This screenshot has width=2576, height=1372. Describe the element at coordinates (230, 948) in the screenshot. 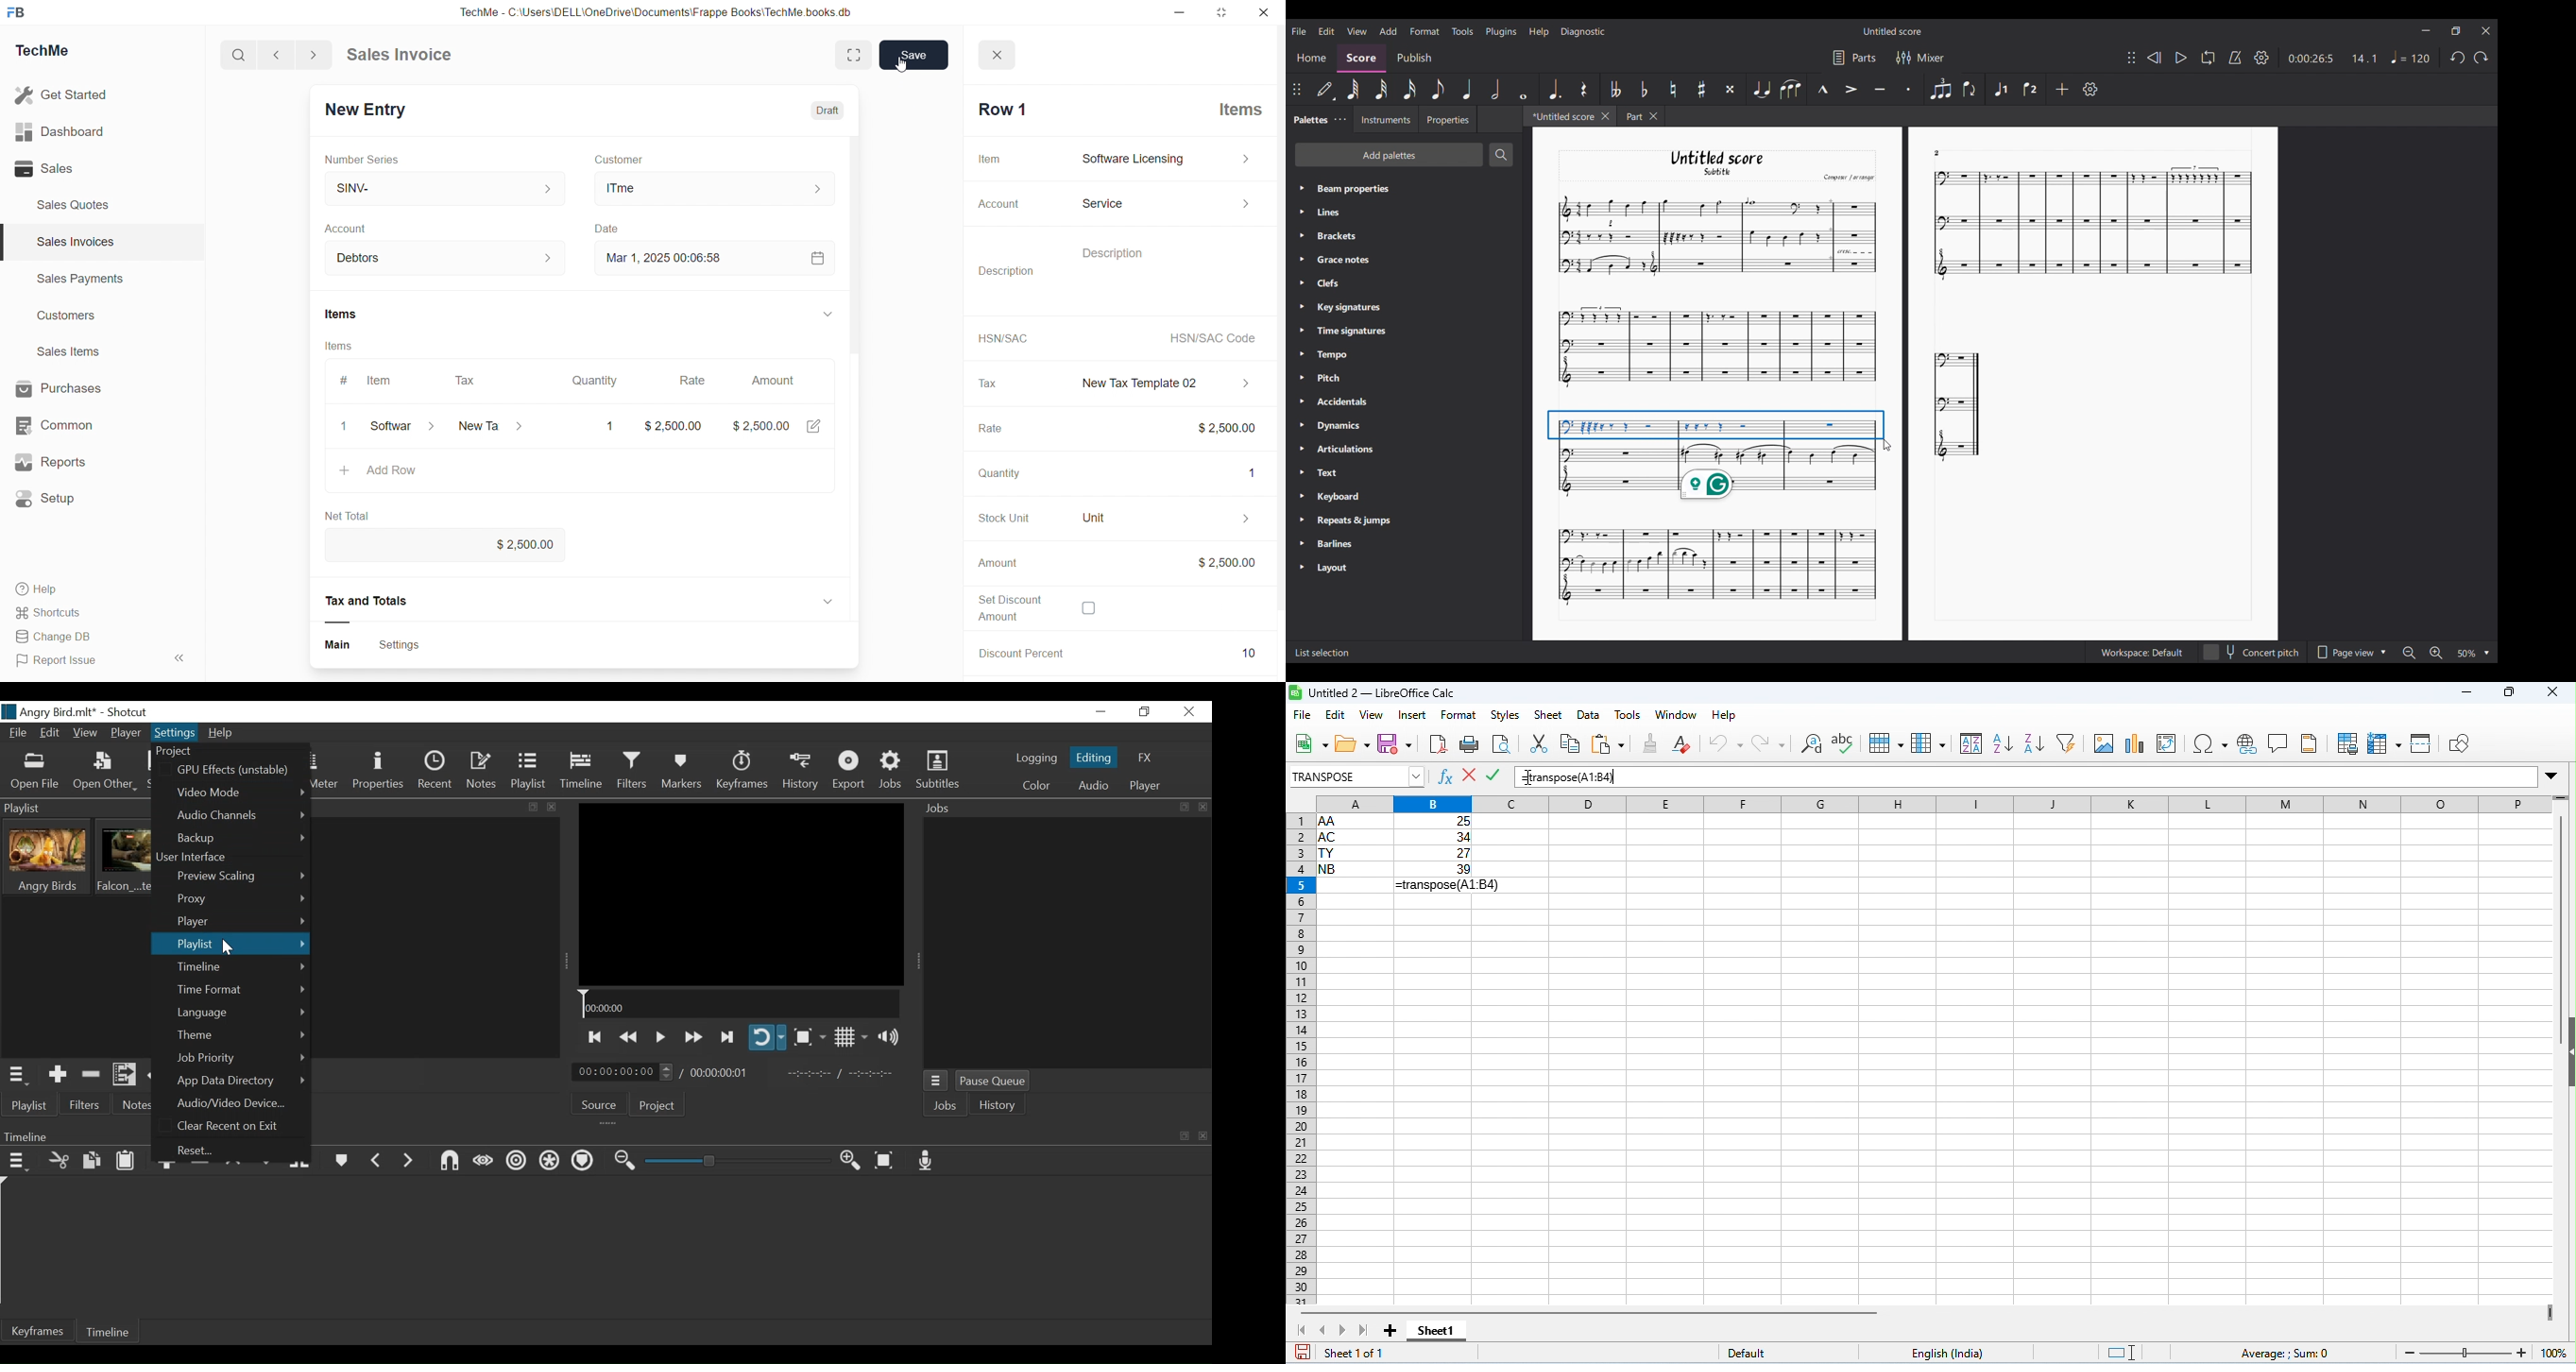

I see `Cursor` at that location.